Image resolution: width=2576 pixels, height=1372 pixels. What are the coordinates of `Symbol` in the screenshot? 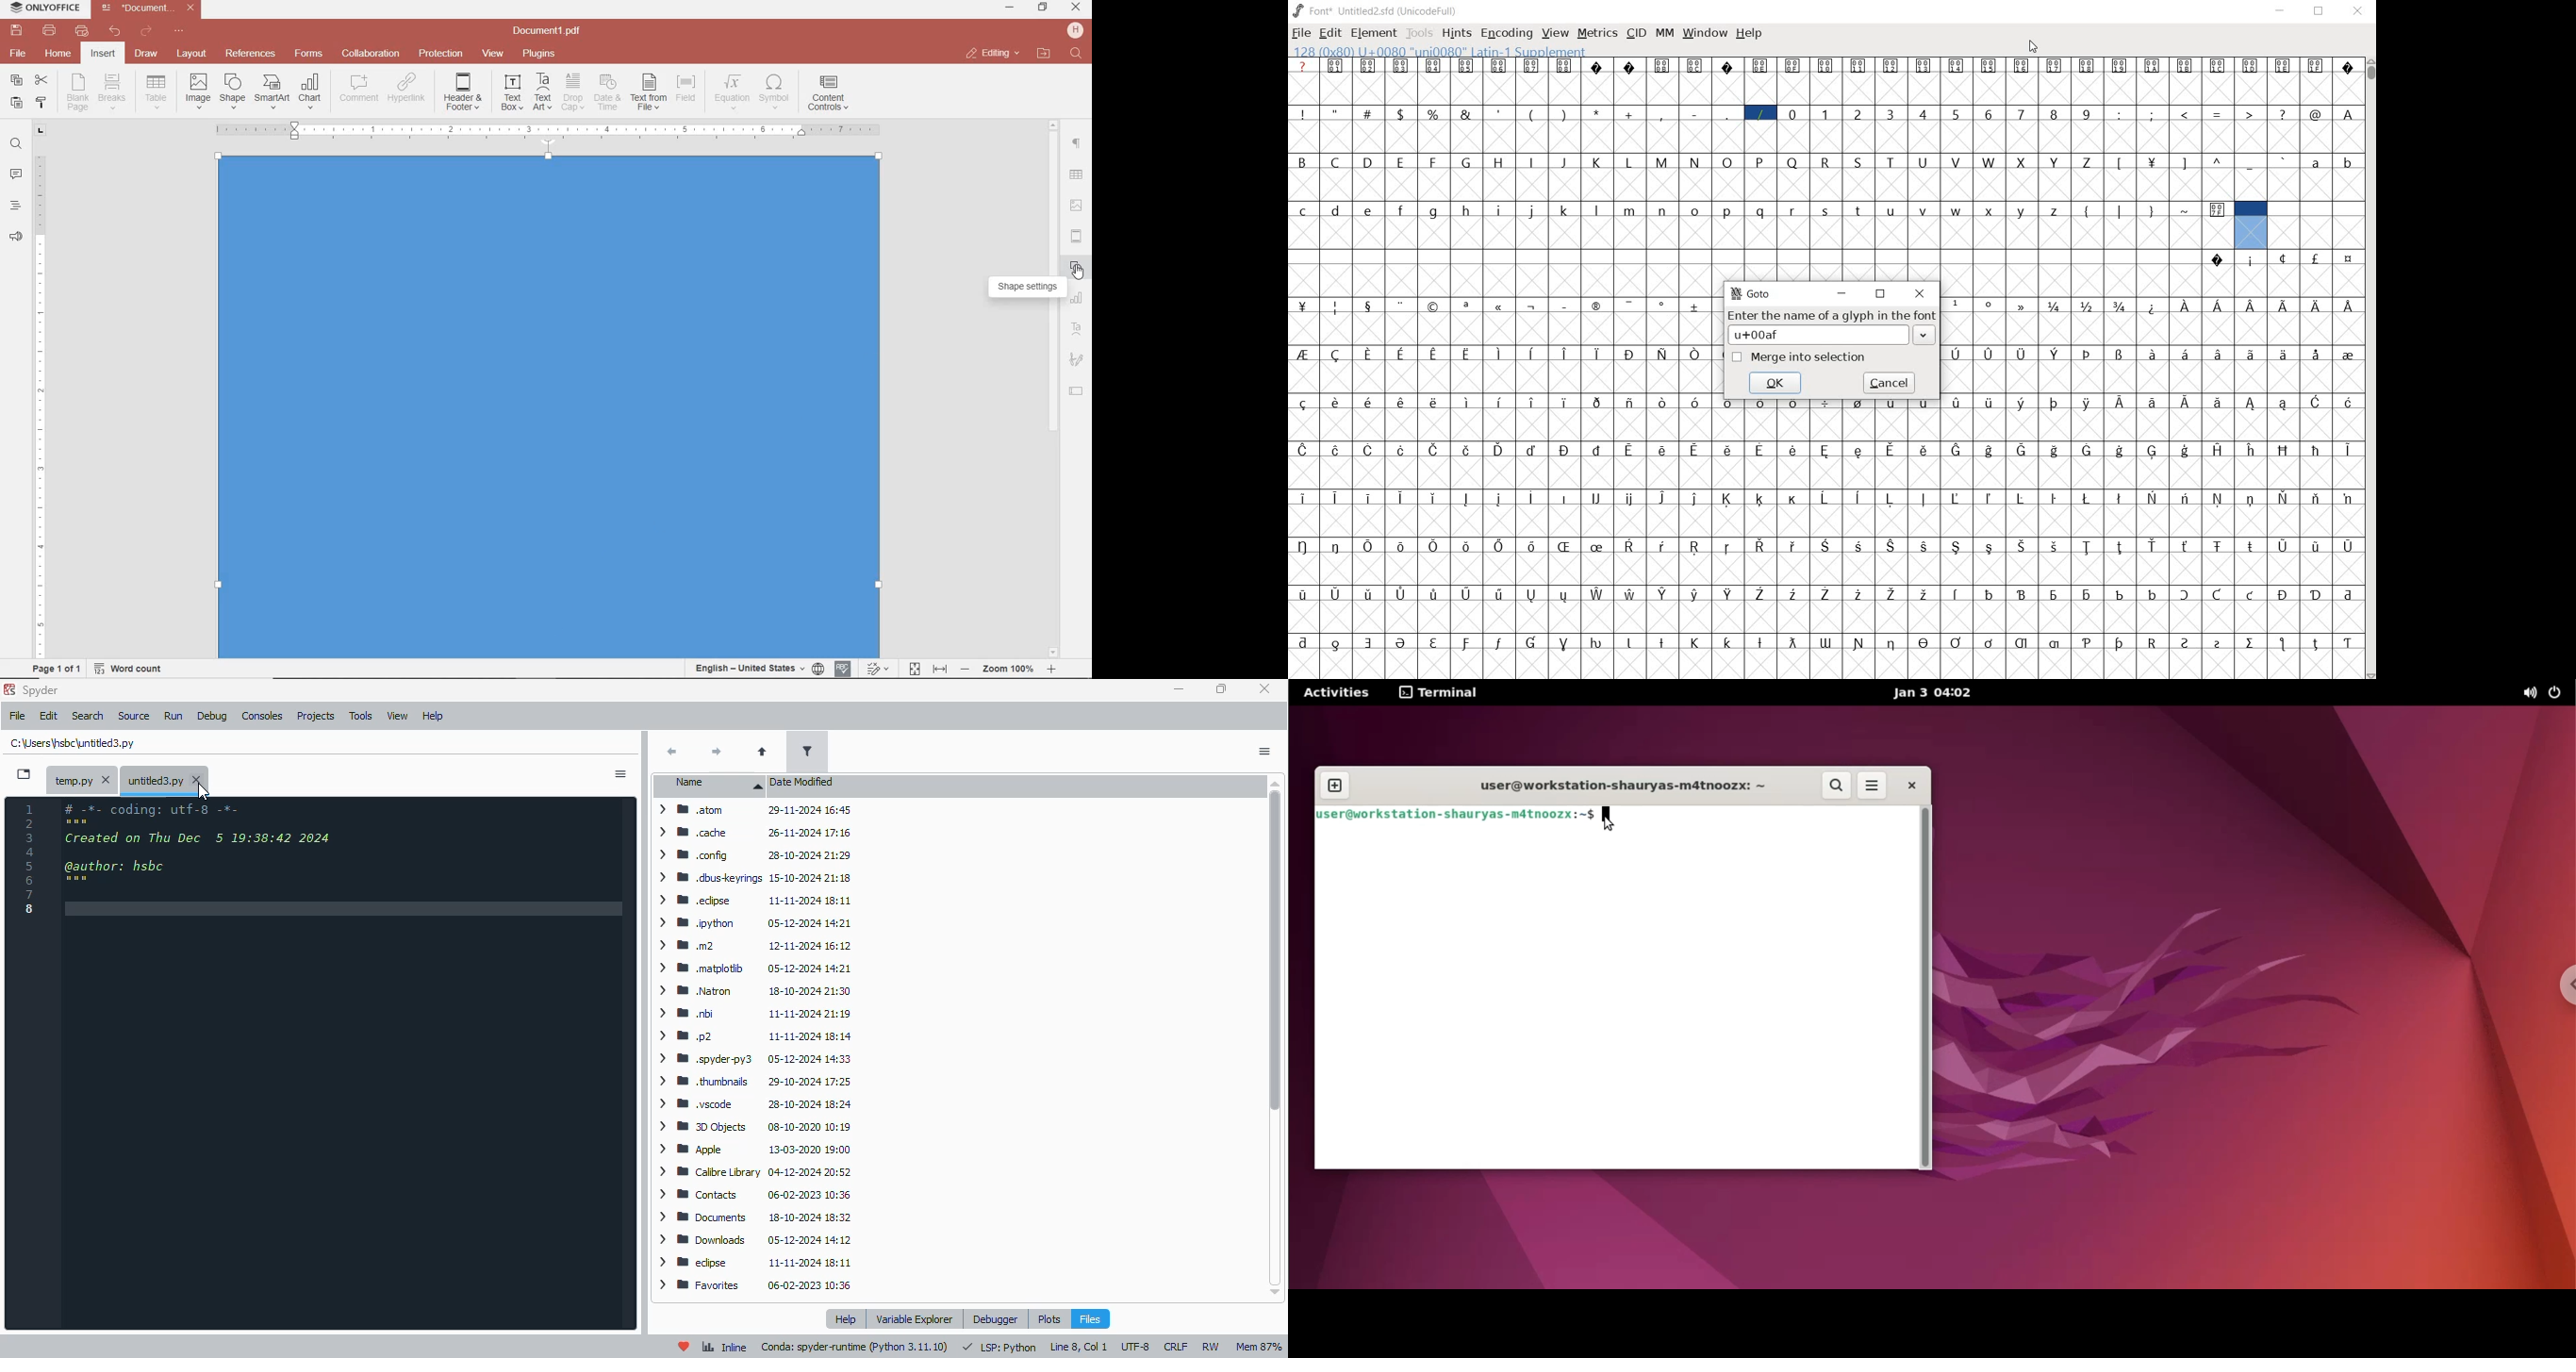 It's located at (2346, 451).